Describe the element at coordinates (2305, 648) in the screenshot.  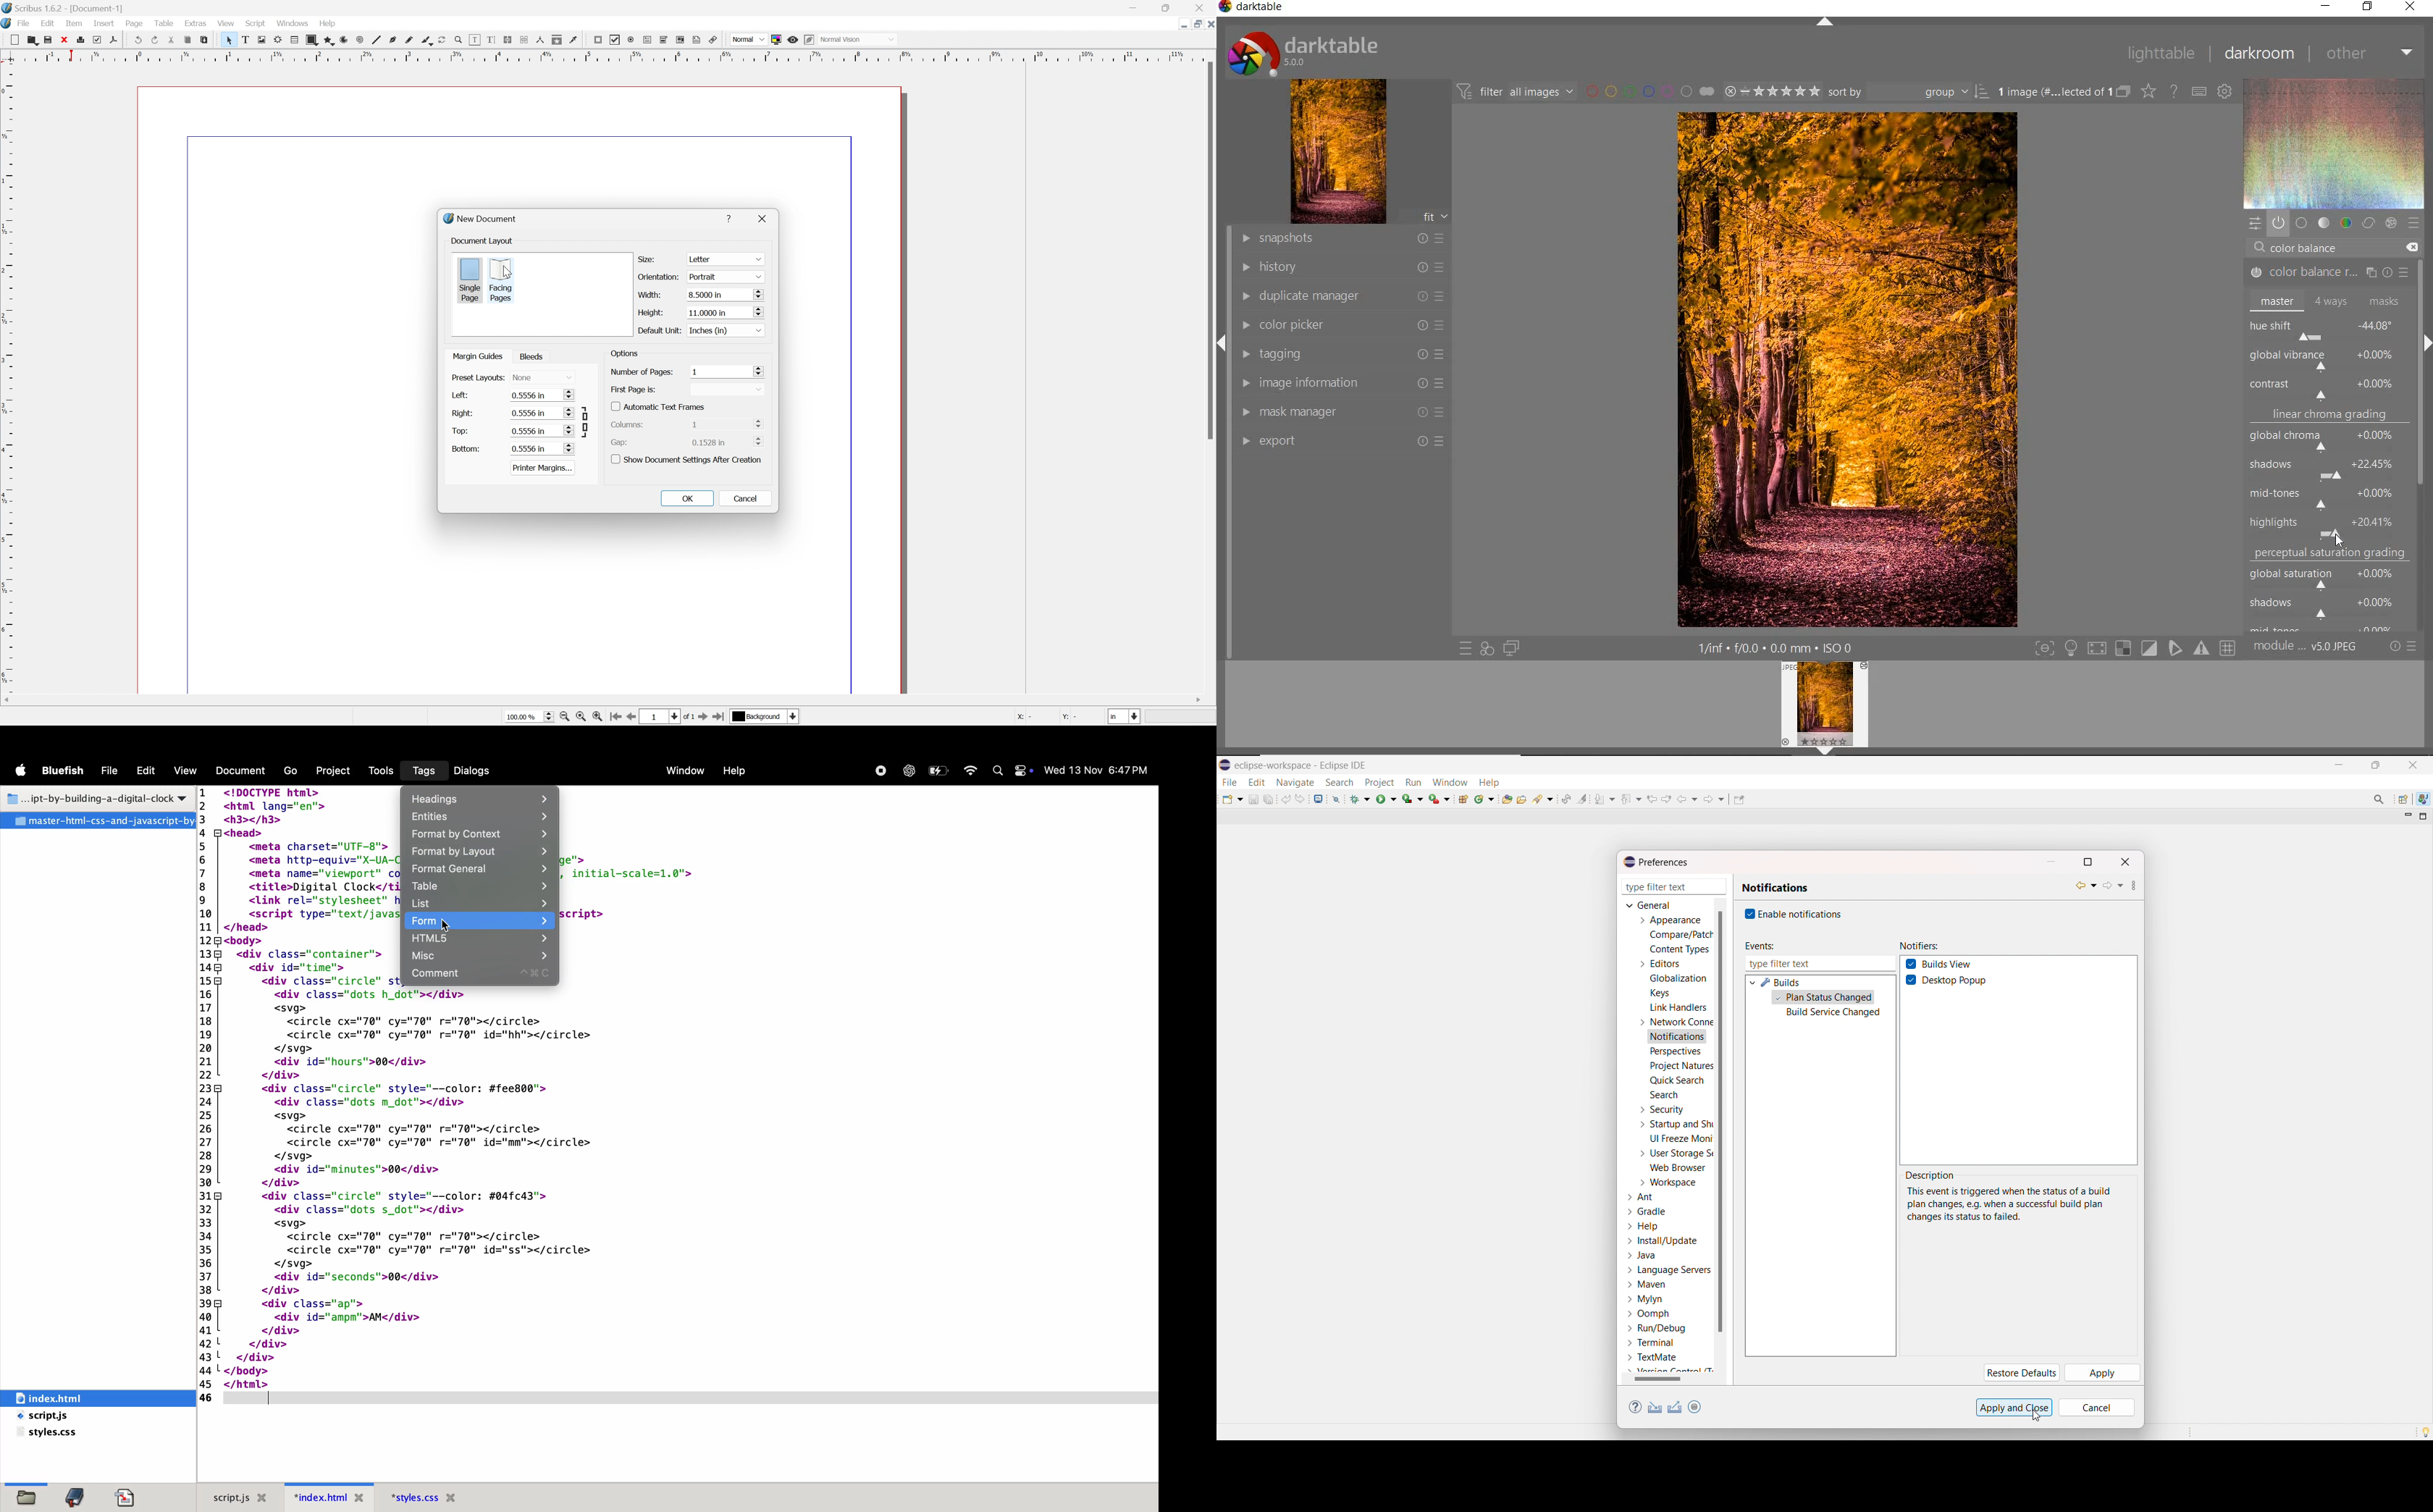
I see `module order` at that location.